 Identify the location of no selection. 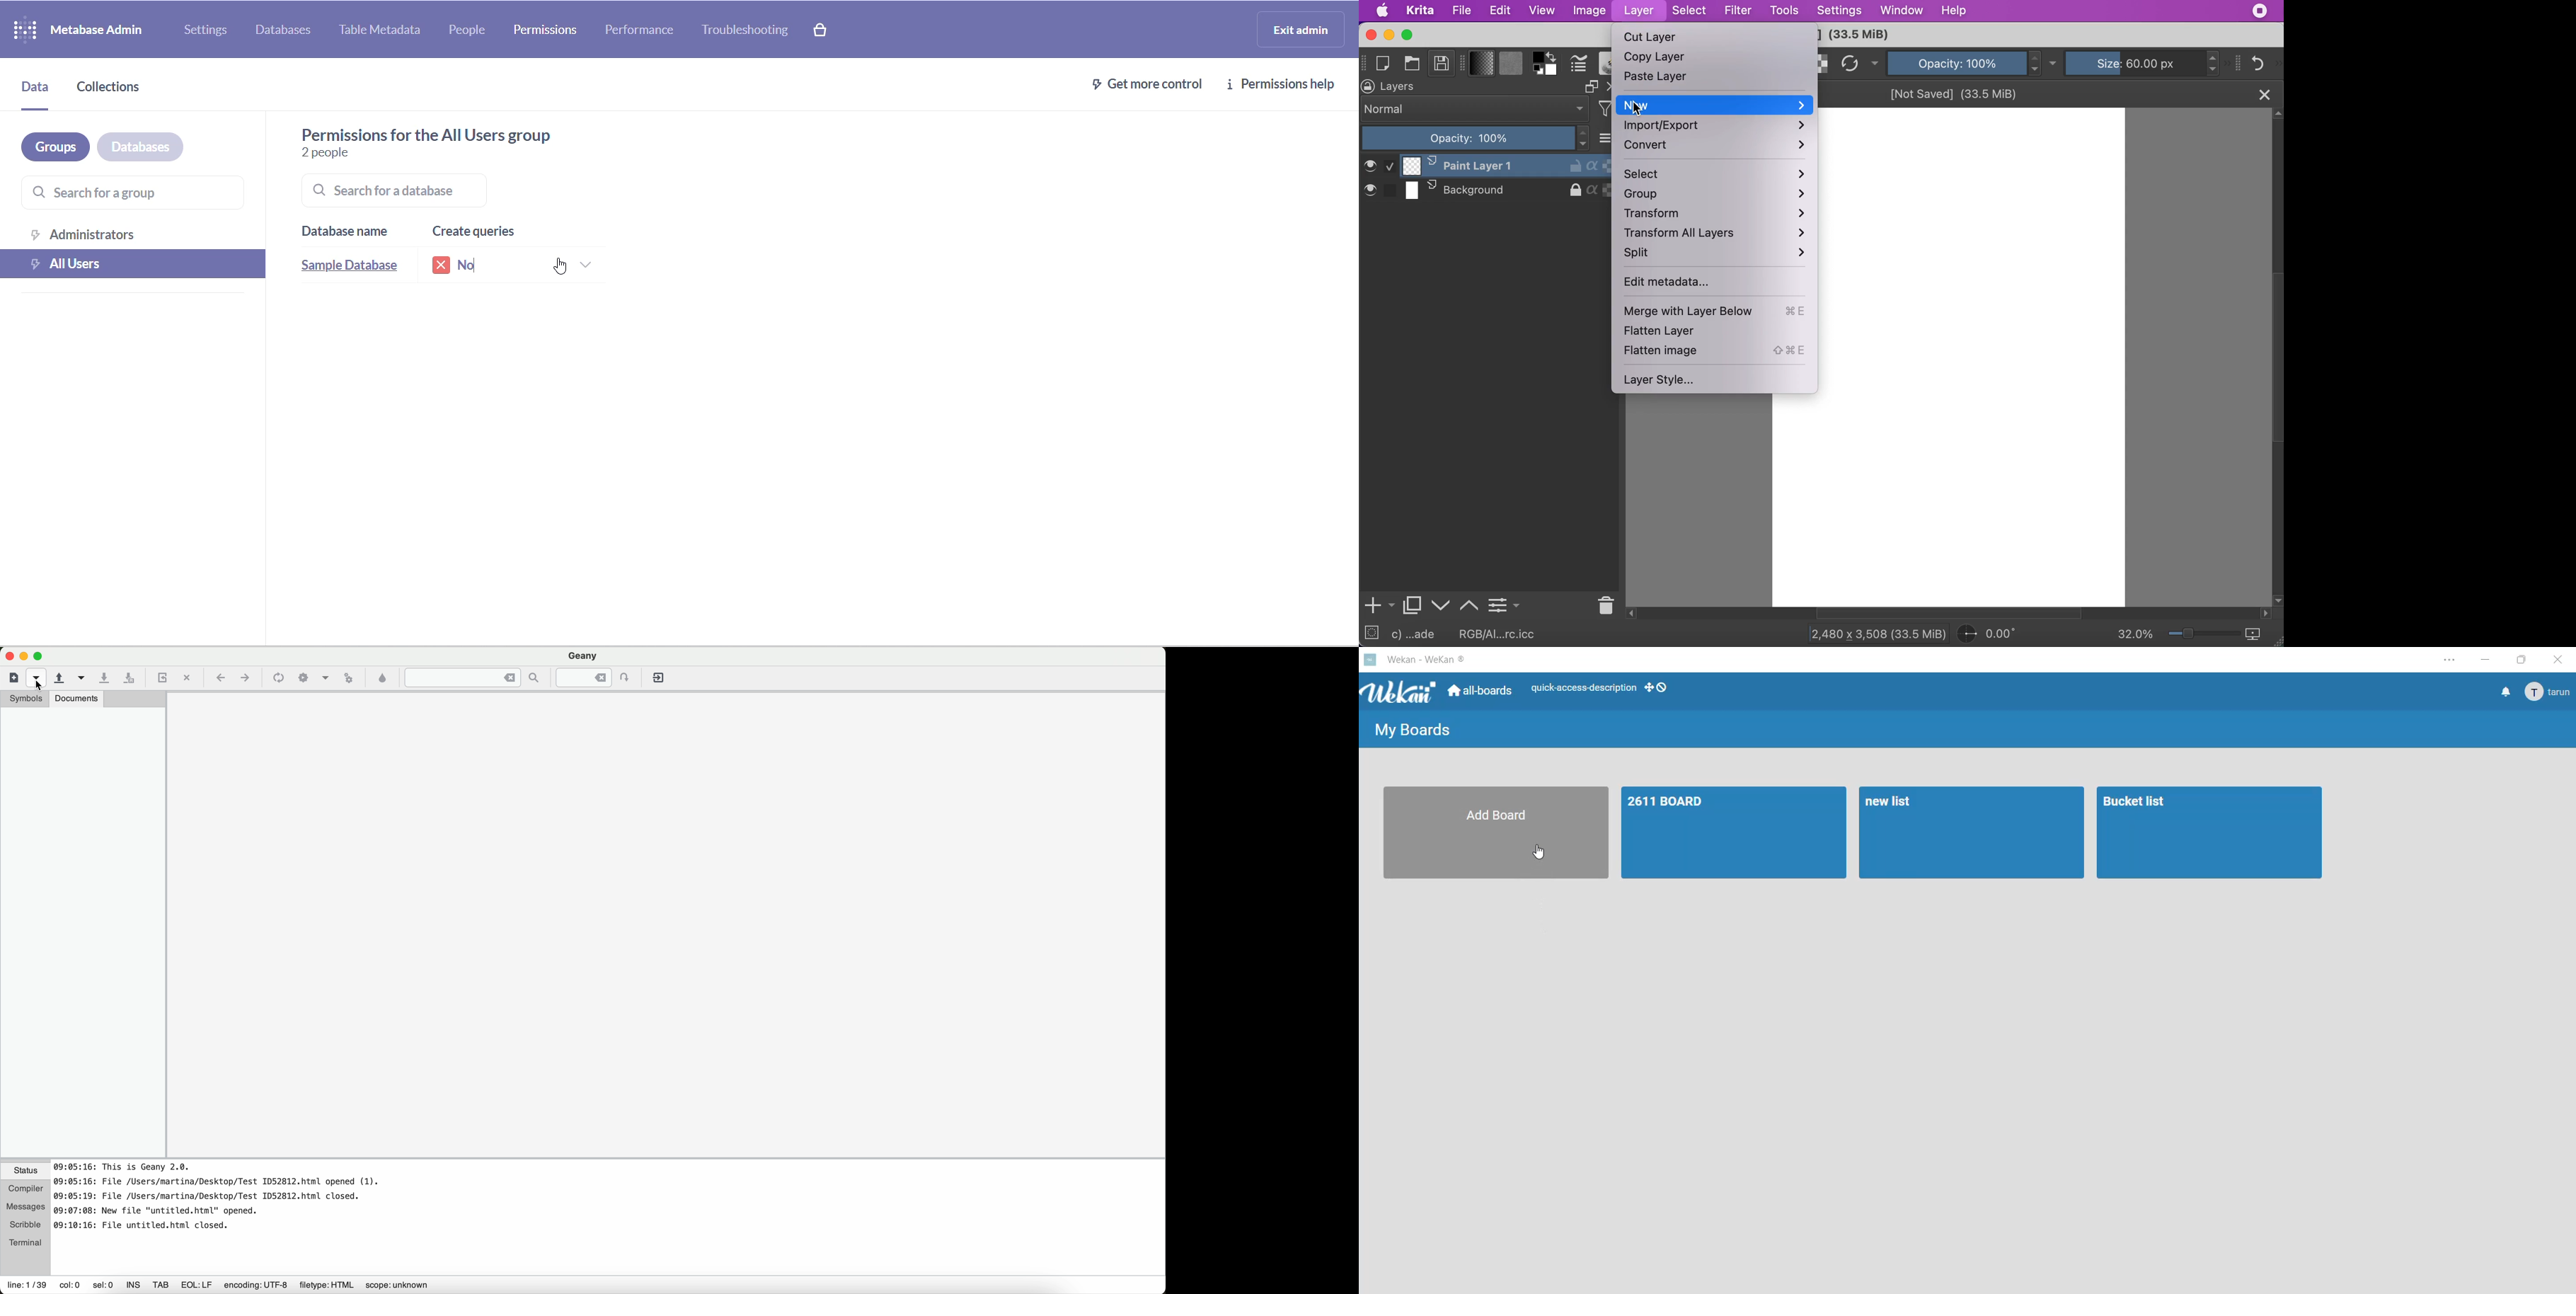
(1372, 635).